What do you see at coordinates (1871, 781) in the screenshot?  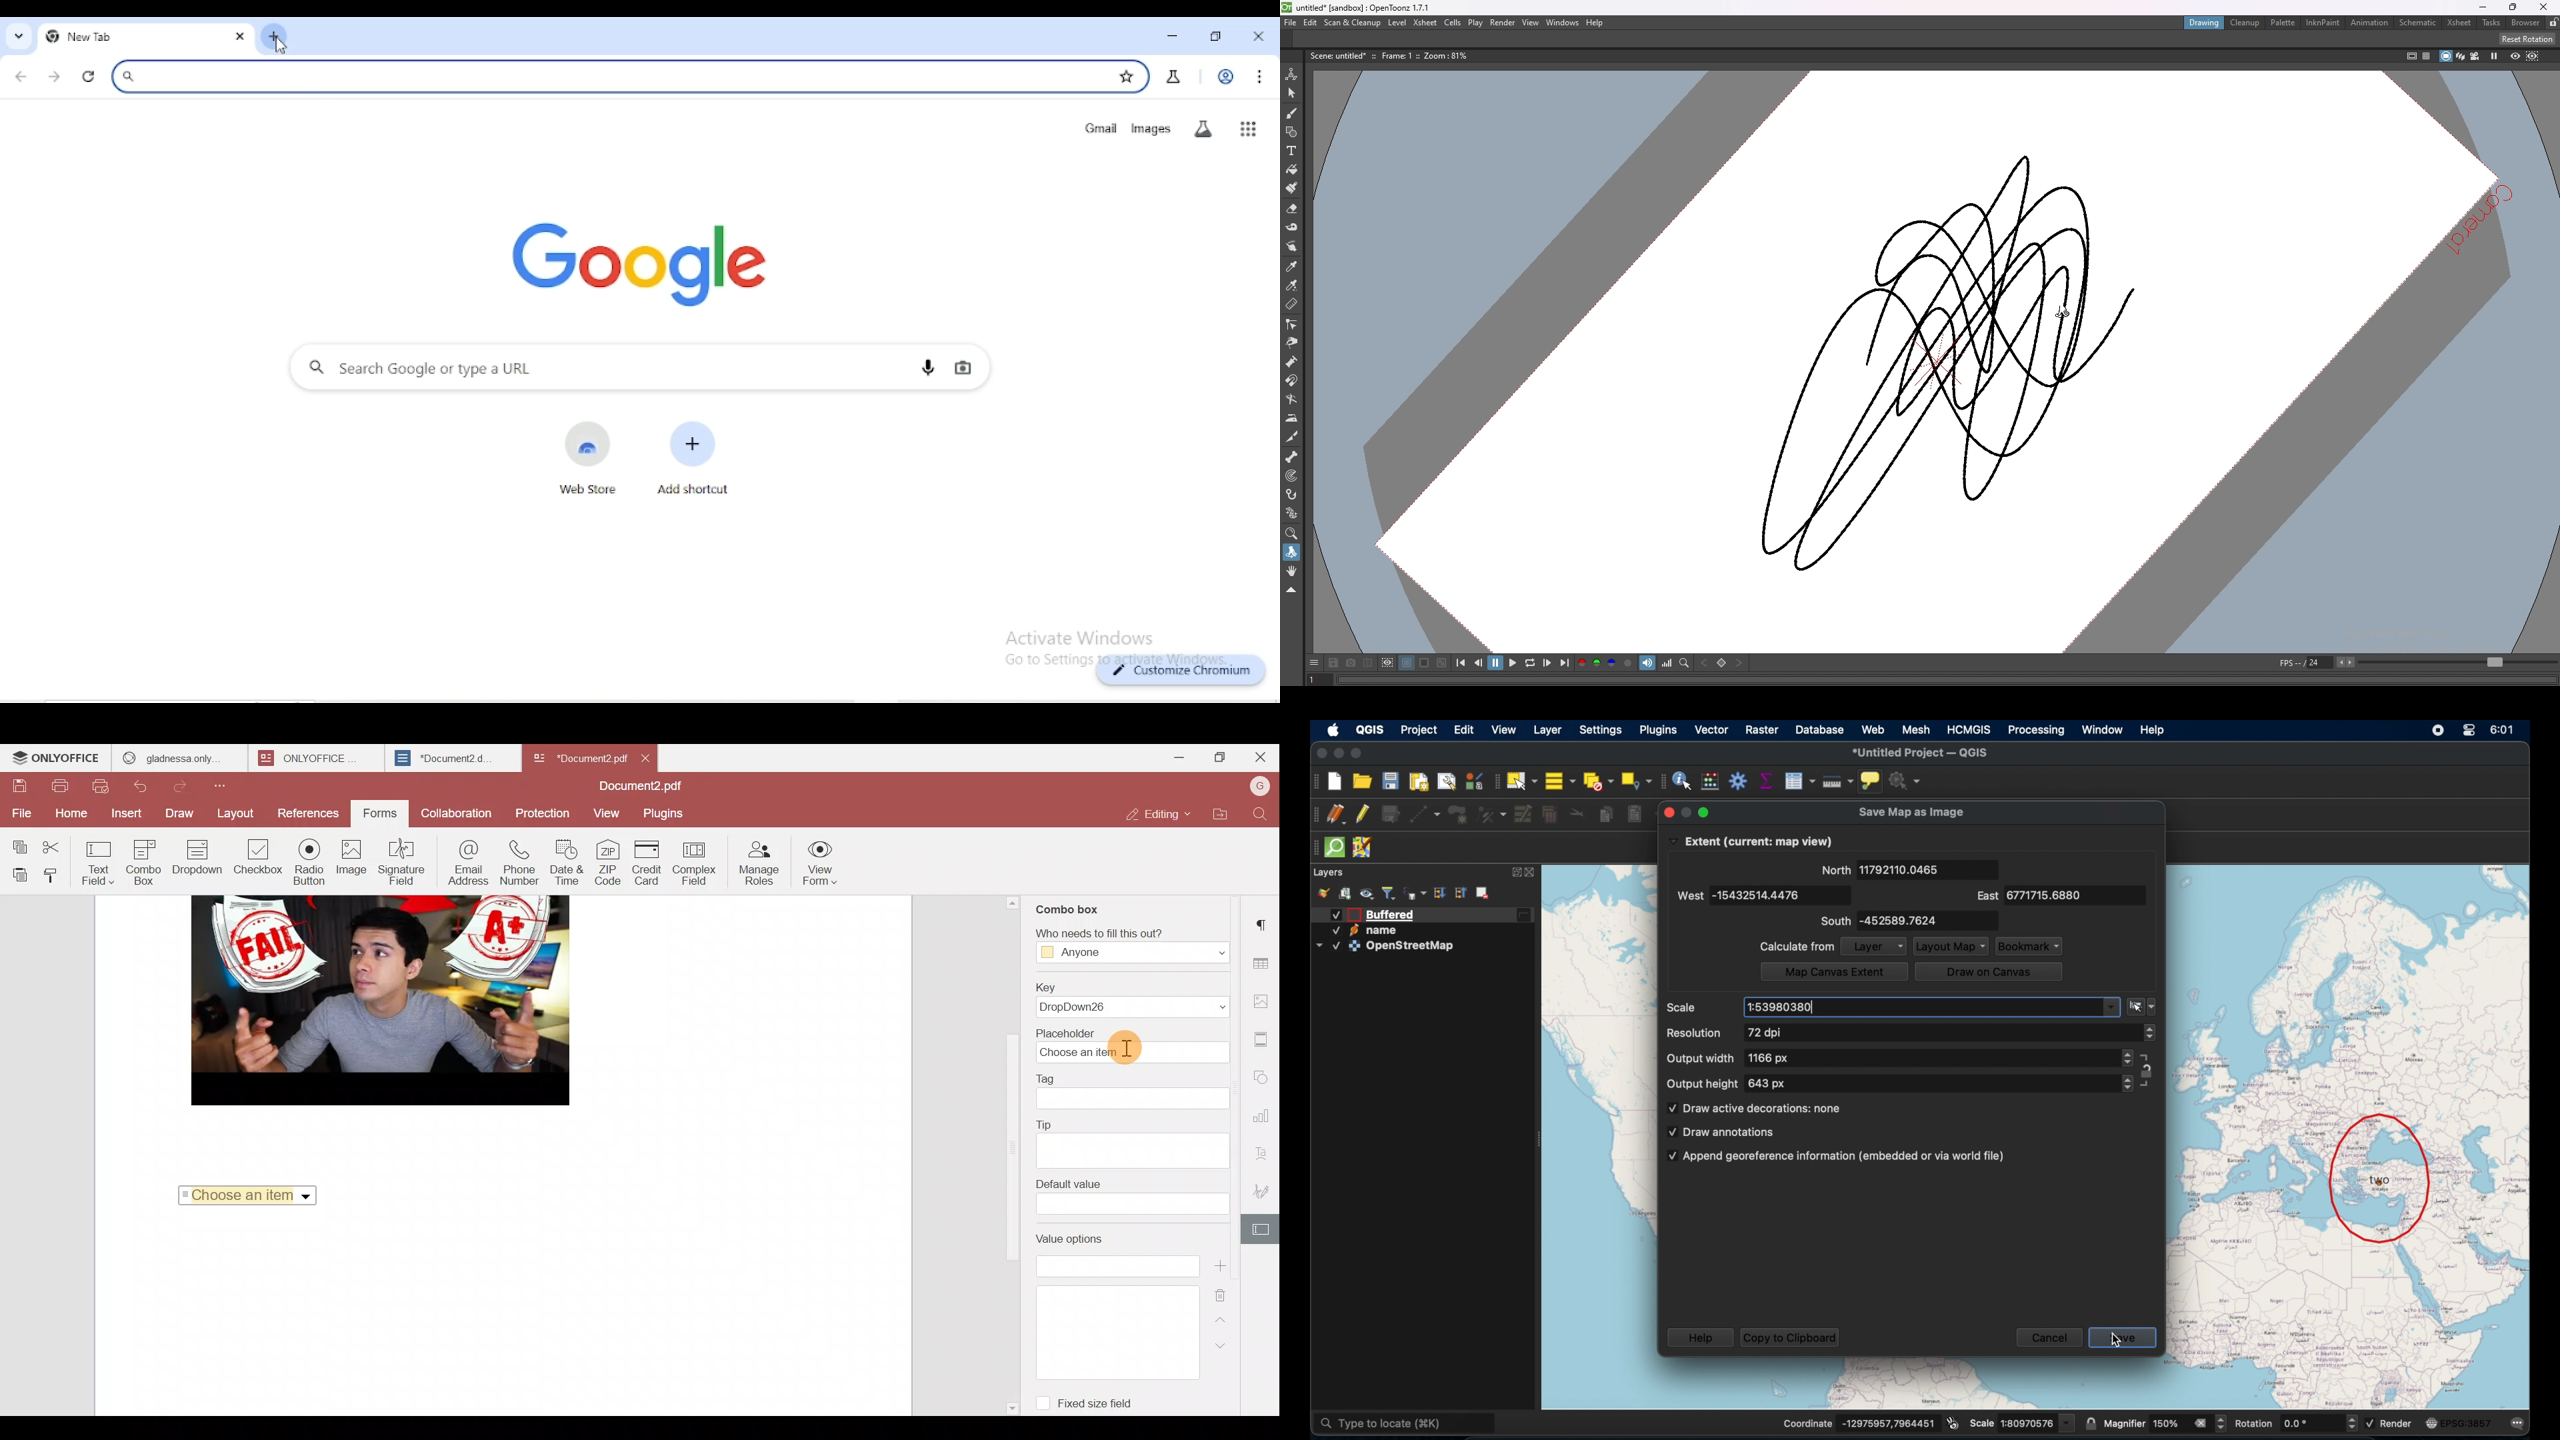 I see `show map tips` at bounding box center [1871, 781].